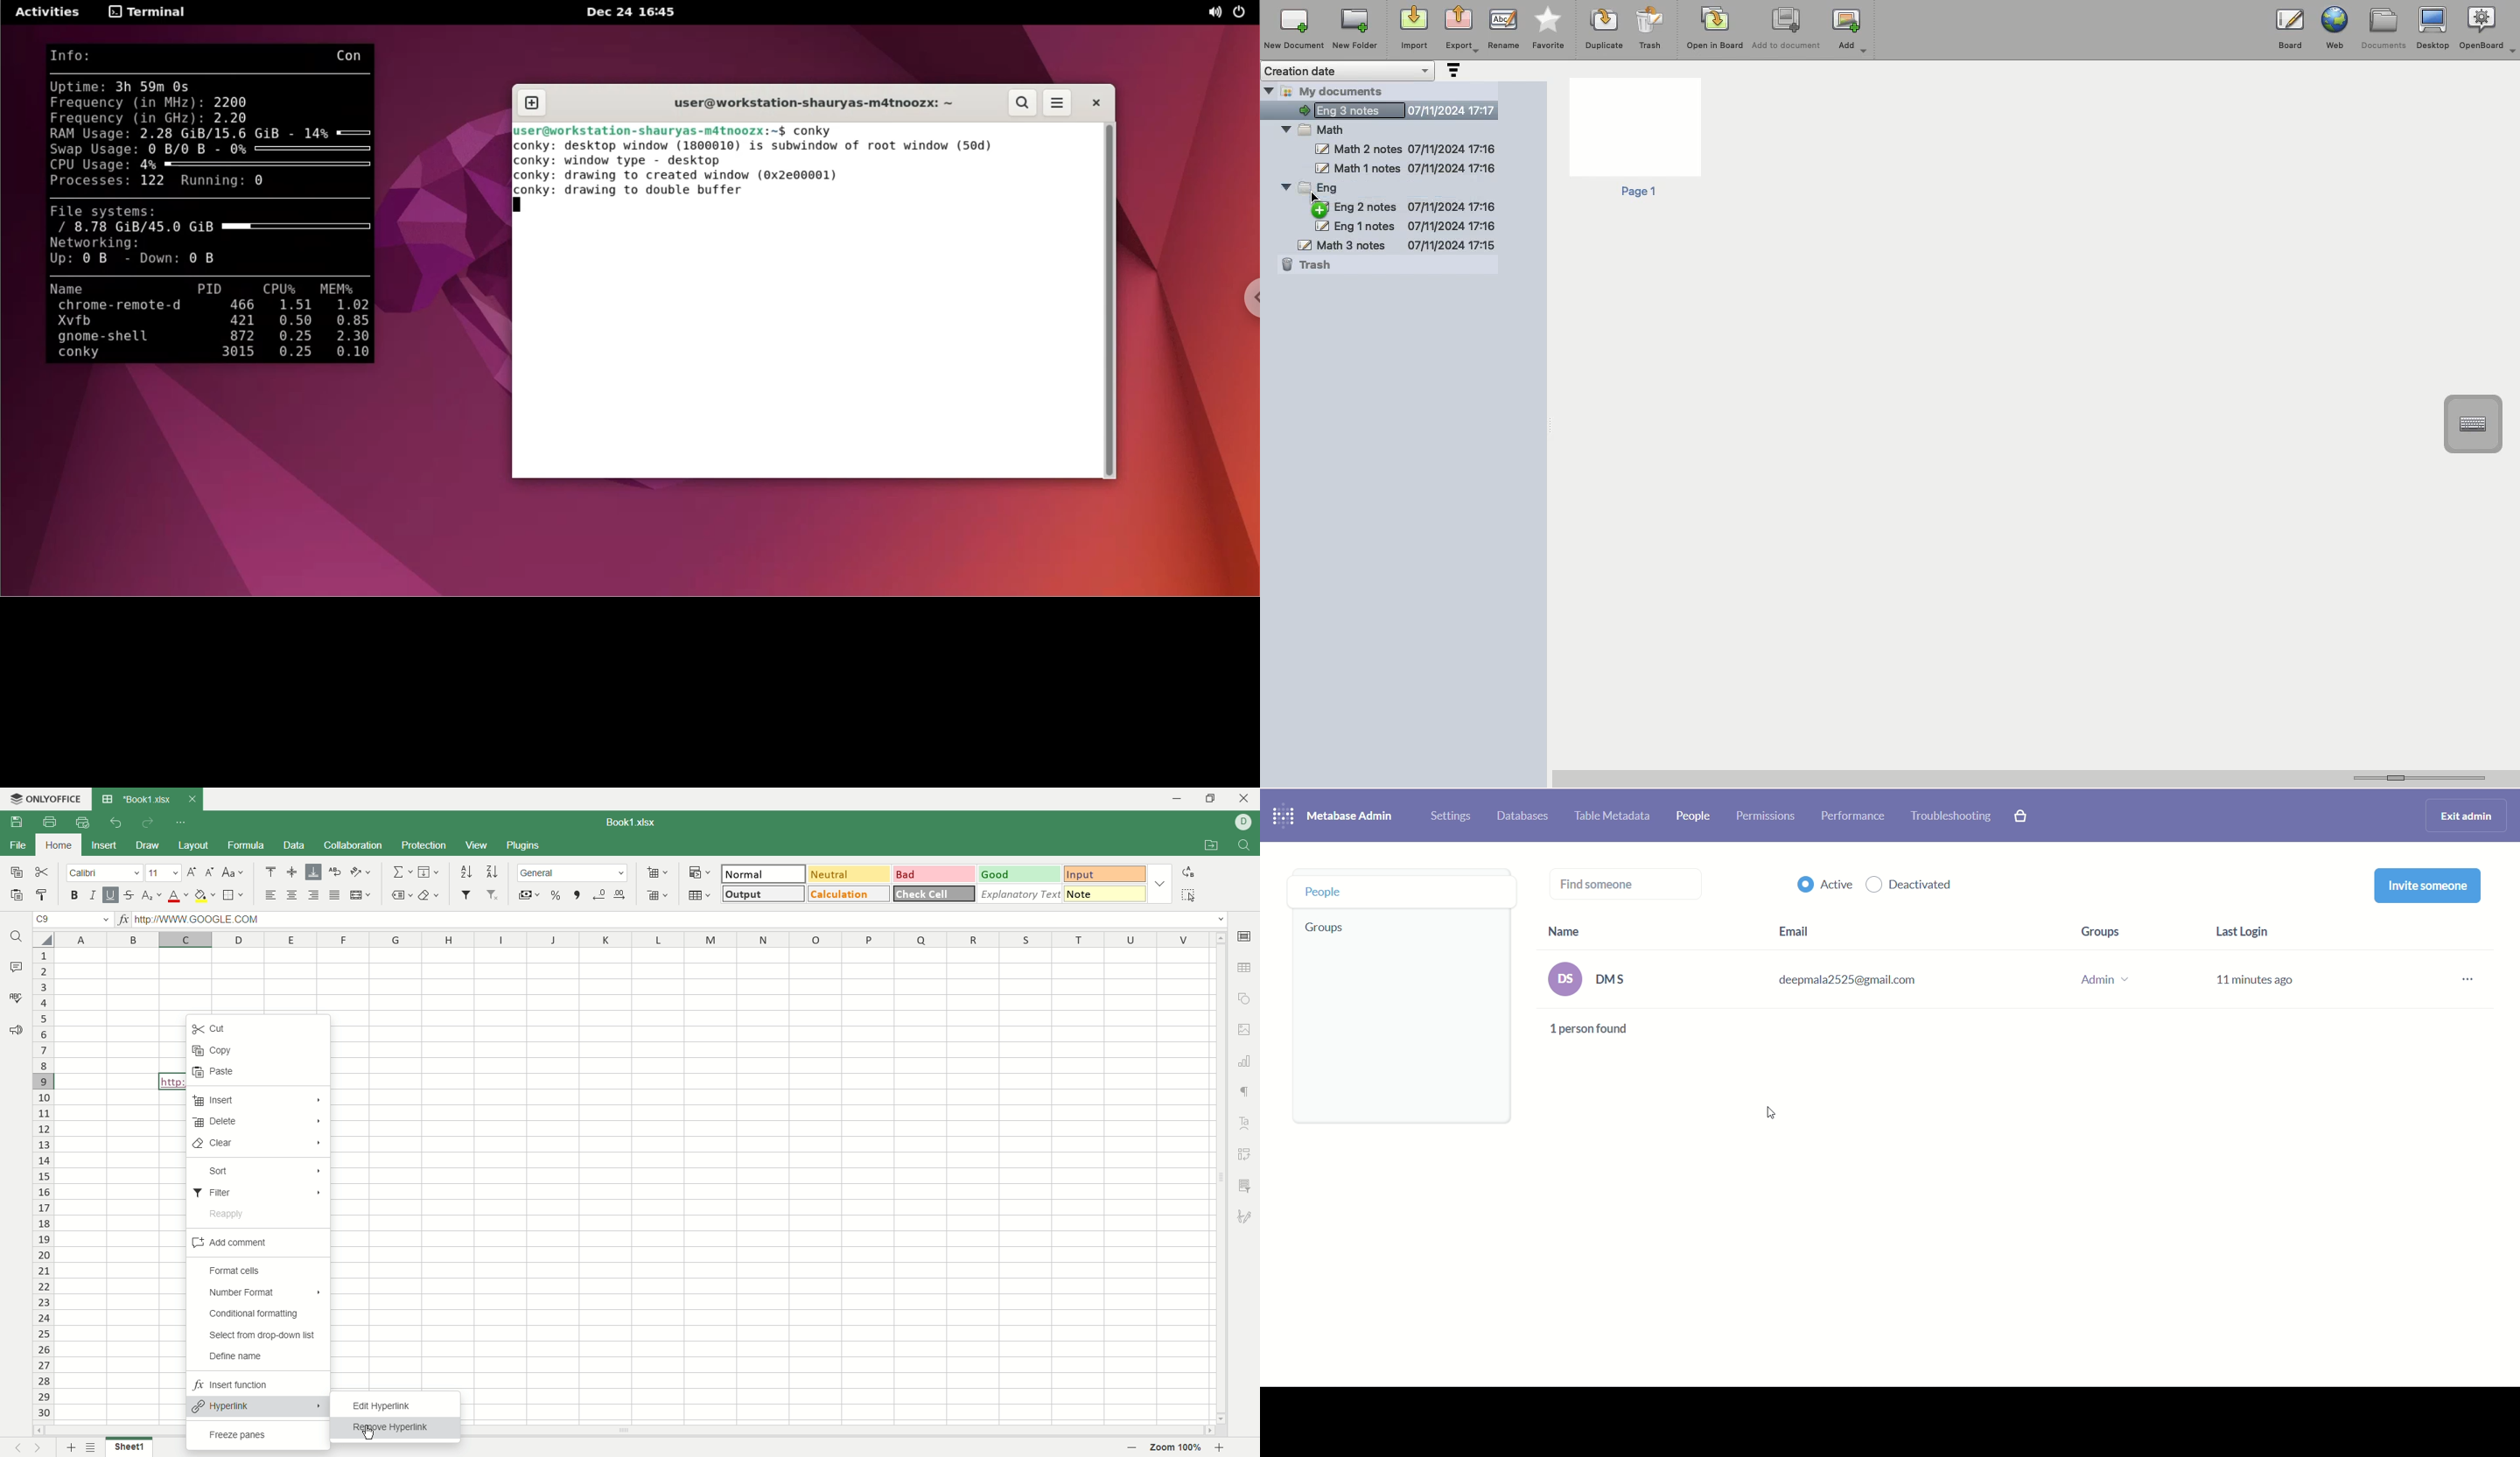 The height and width of the screenshot is (1484, 2520). Describe the element at coordinates (312, 895) in the screenshot. I see `align right` at that location.